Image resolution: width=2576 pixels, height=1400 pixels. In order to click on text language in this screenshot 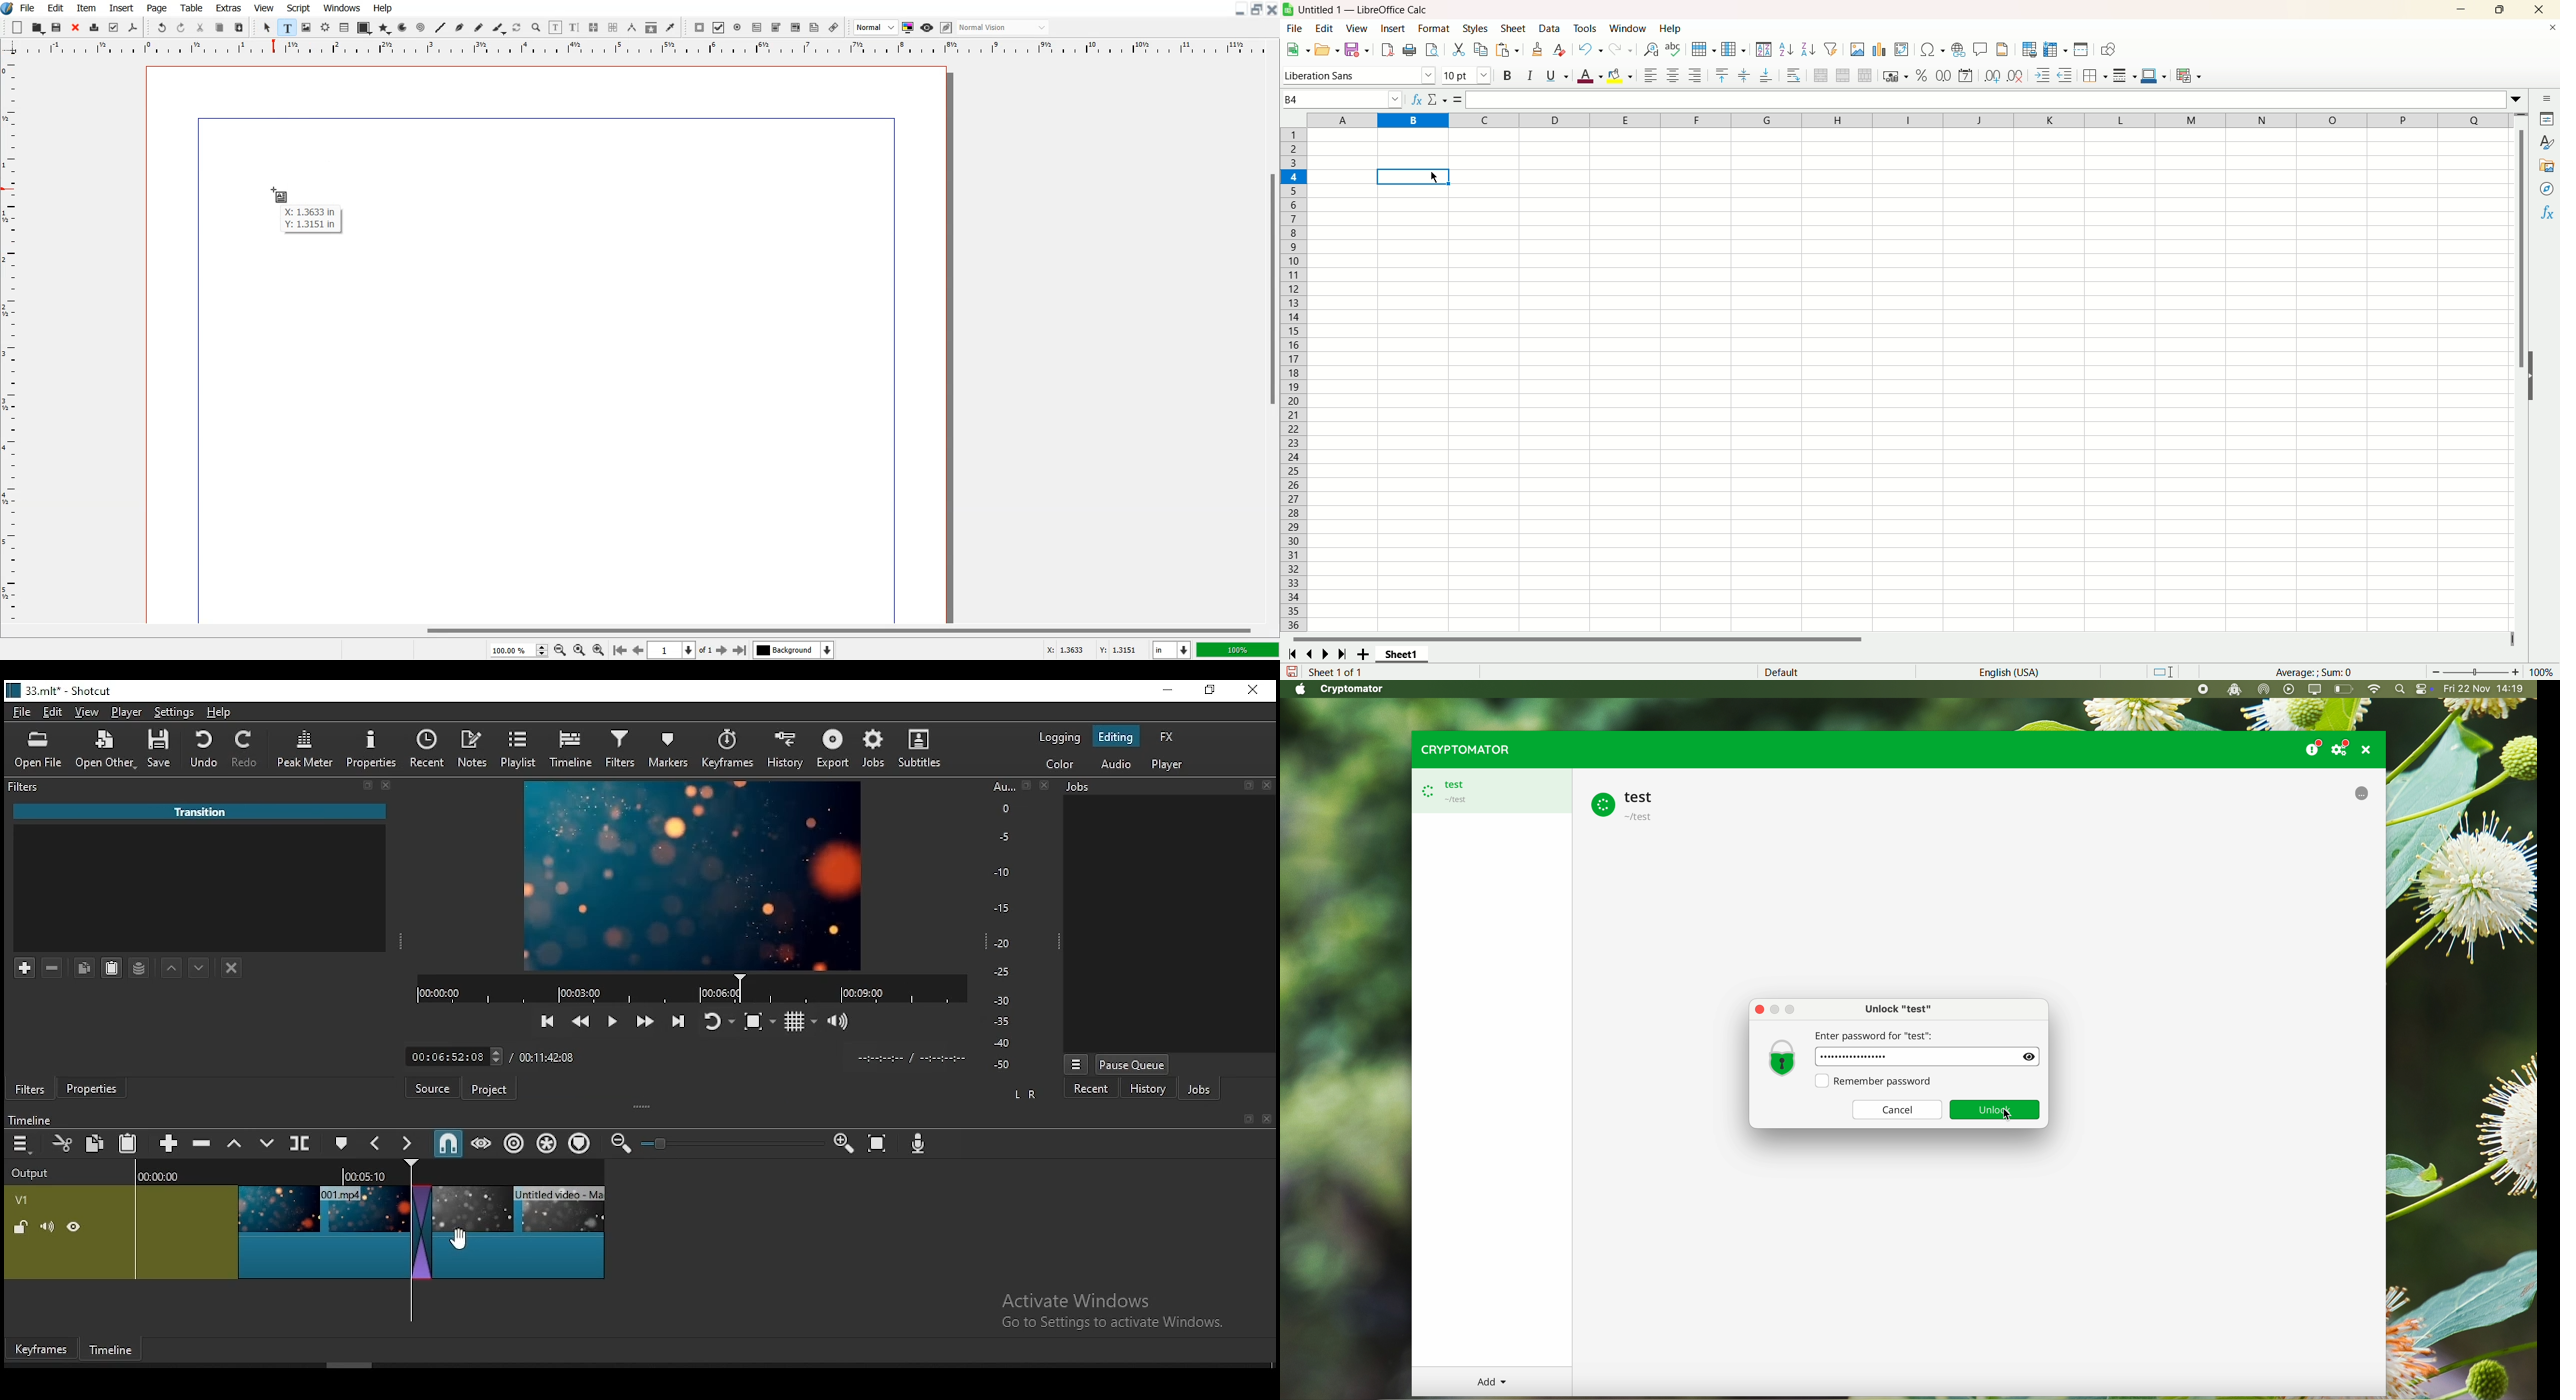, I will do `click(2008, 673)`.